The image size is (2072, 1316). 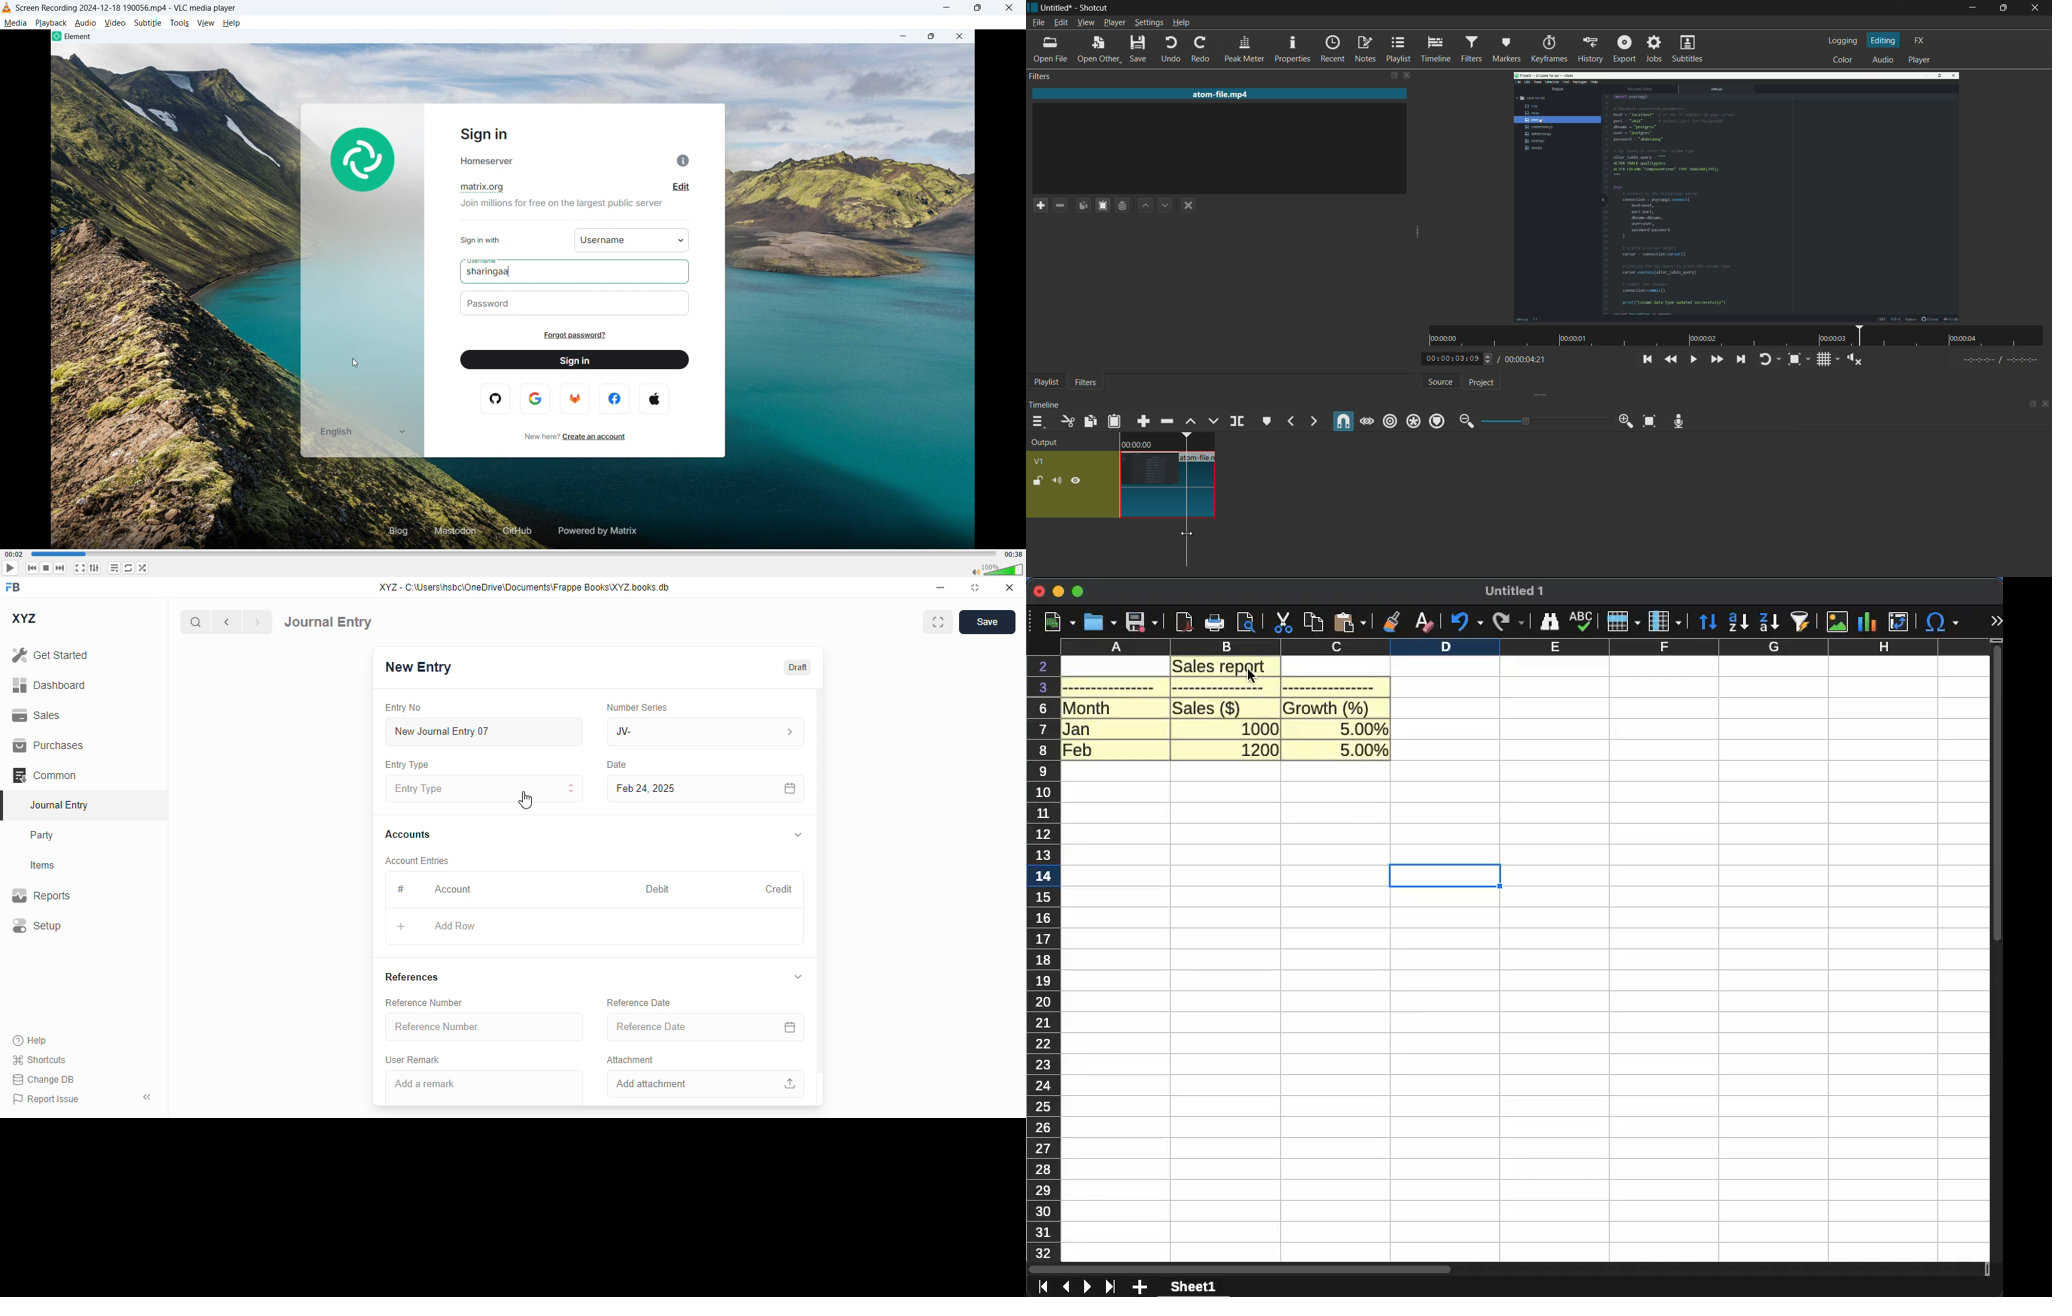 I want to click on sound bar, so click(x=997, y=569).